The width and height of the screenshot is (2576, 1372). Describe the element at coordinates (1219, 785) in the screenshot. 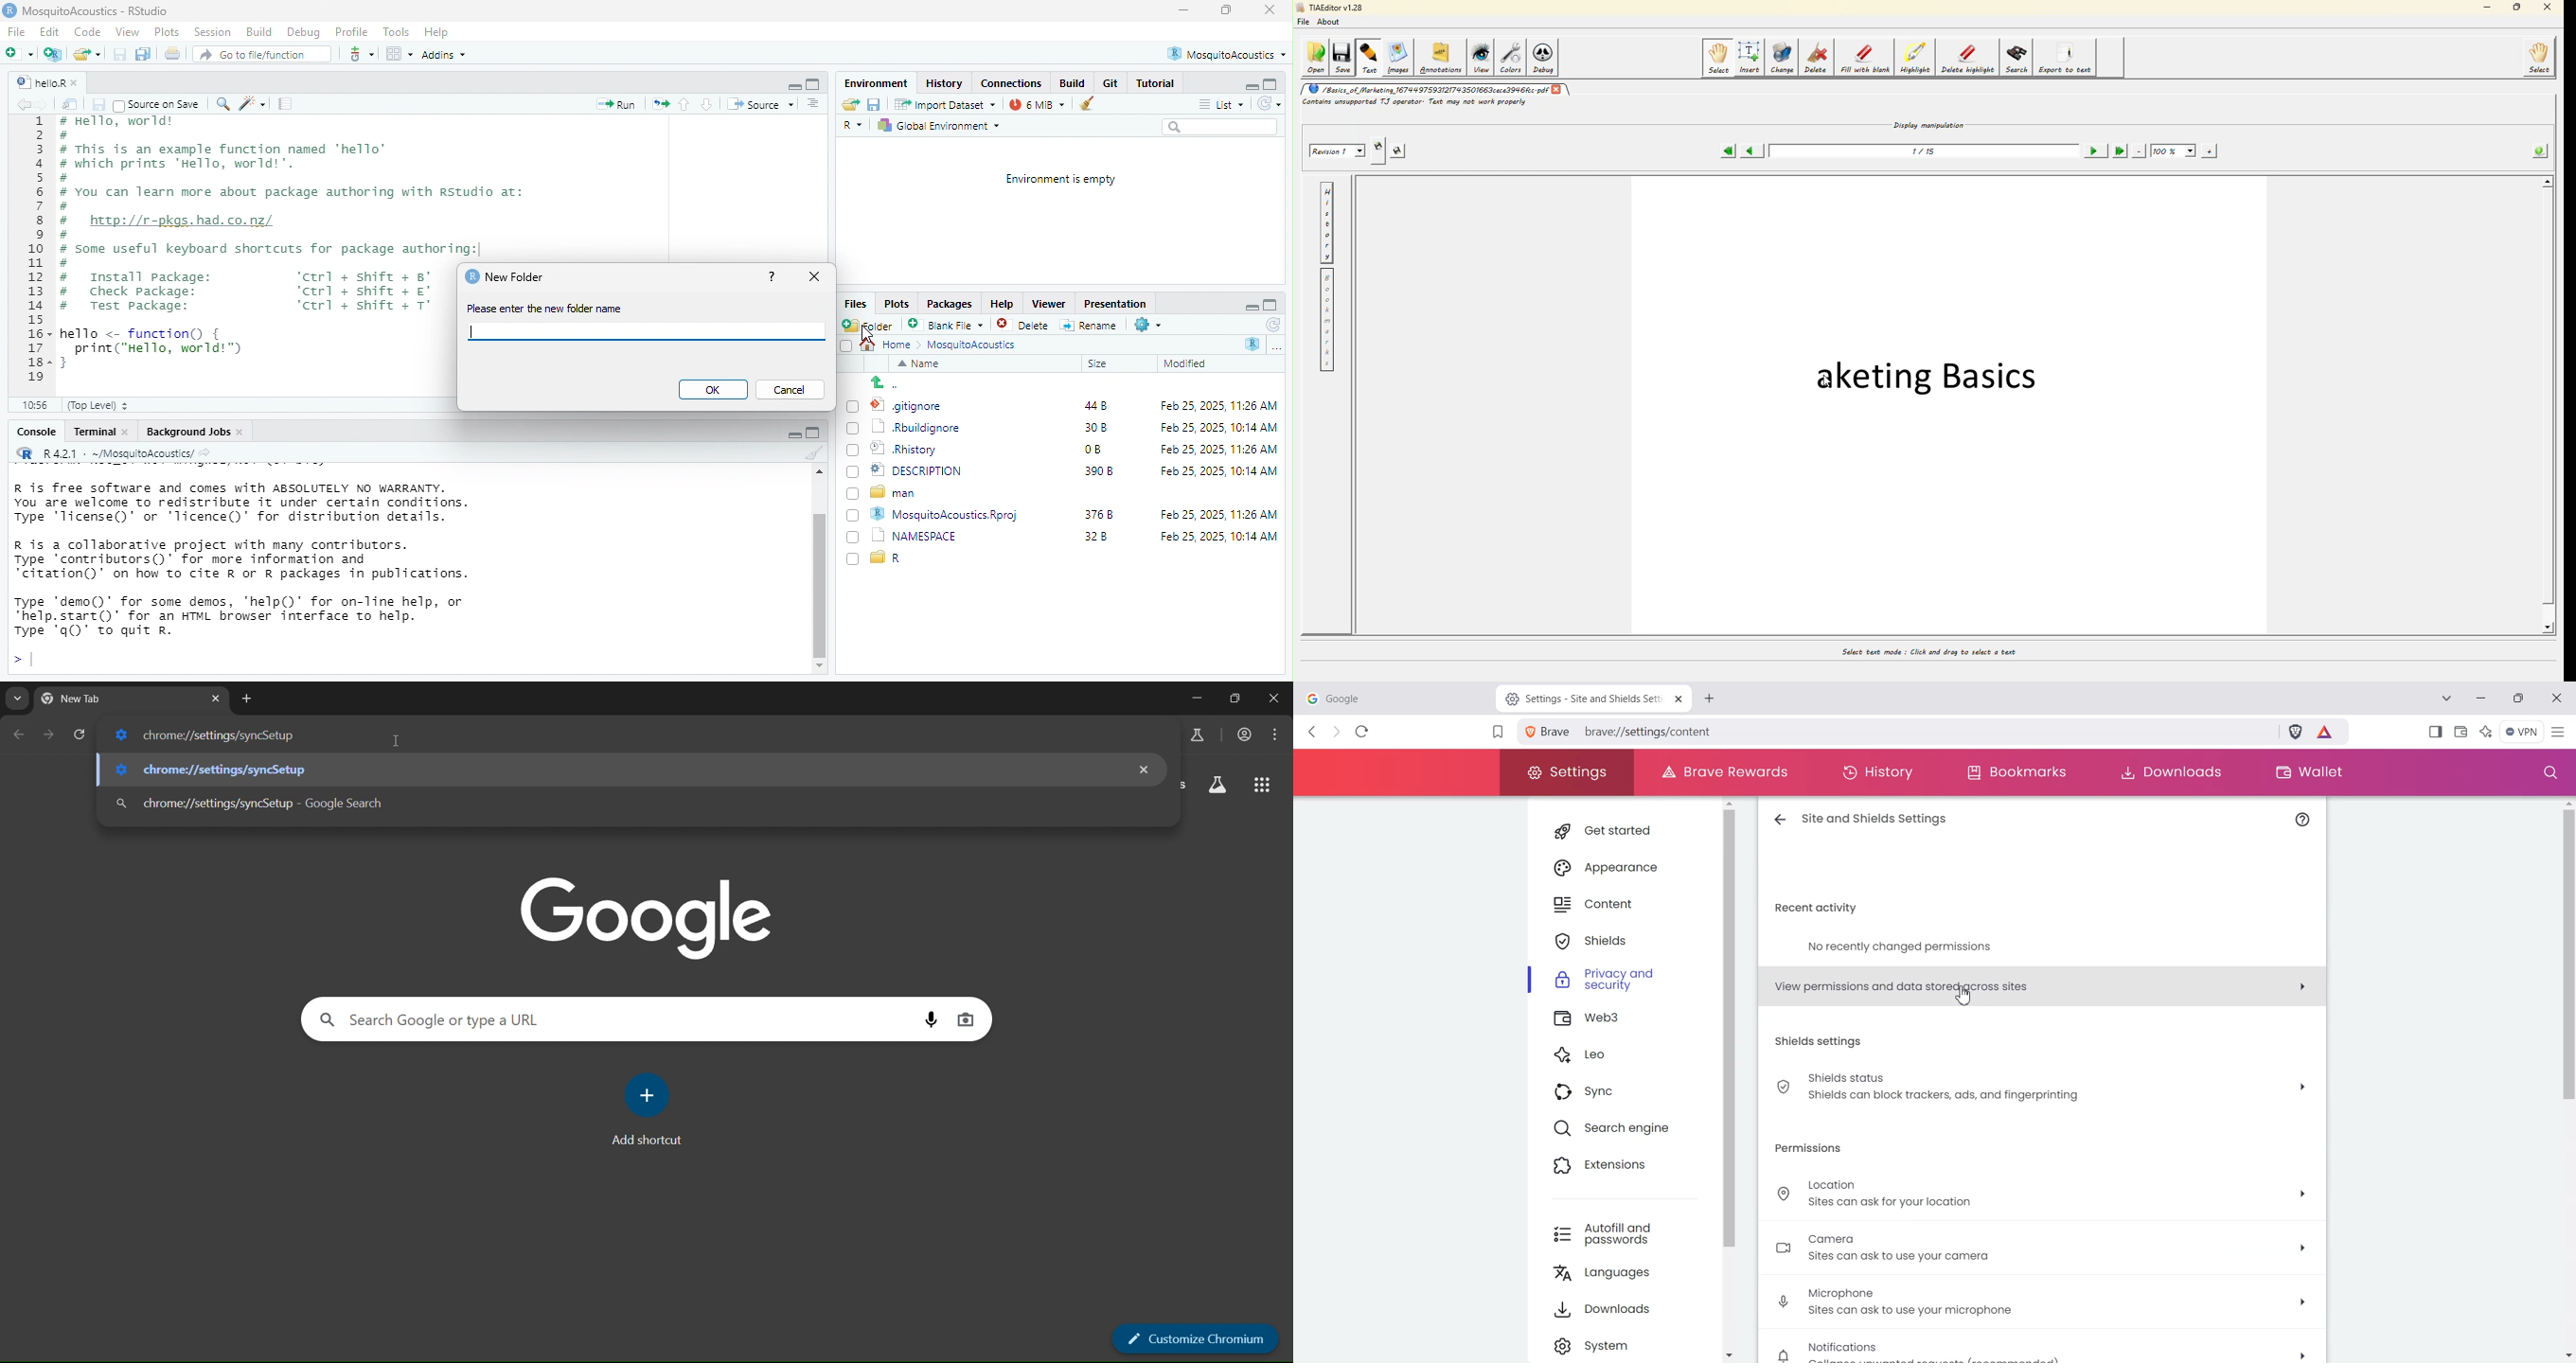

I see `search labs` at that location.